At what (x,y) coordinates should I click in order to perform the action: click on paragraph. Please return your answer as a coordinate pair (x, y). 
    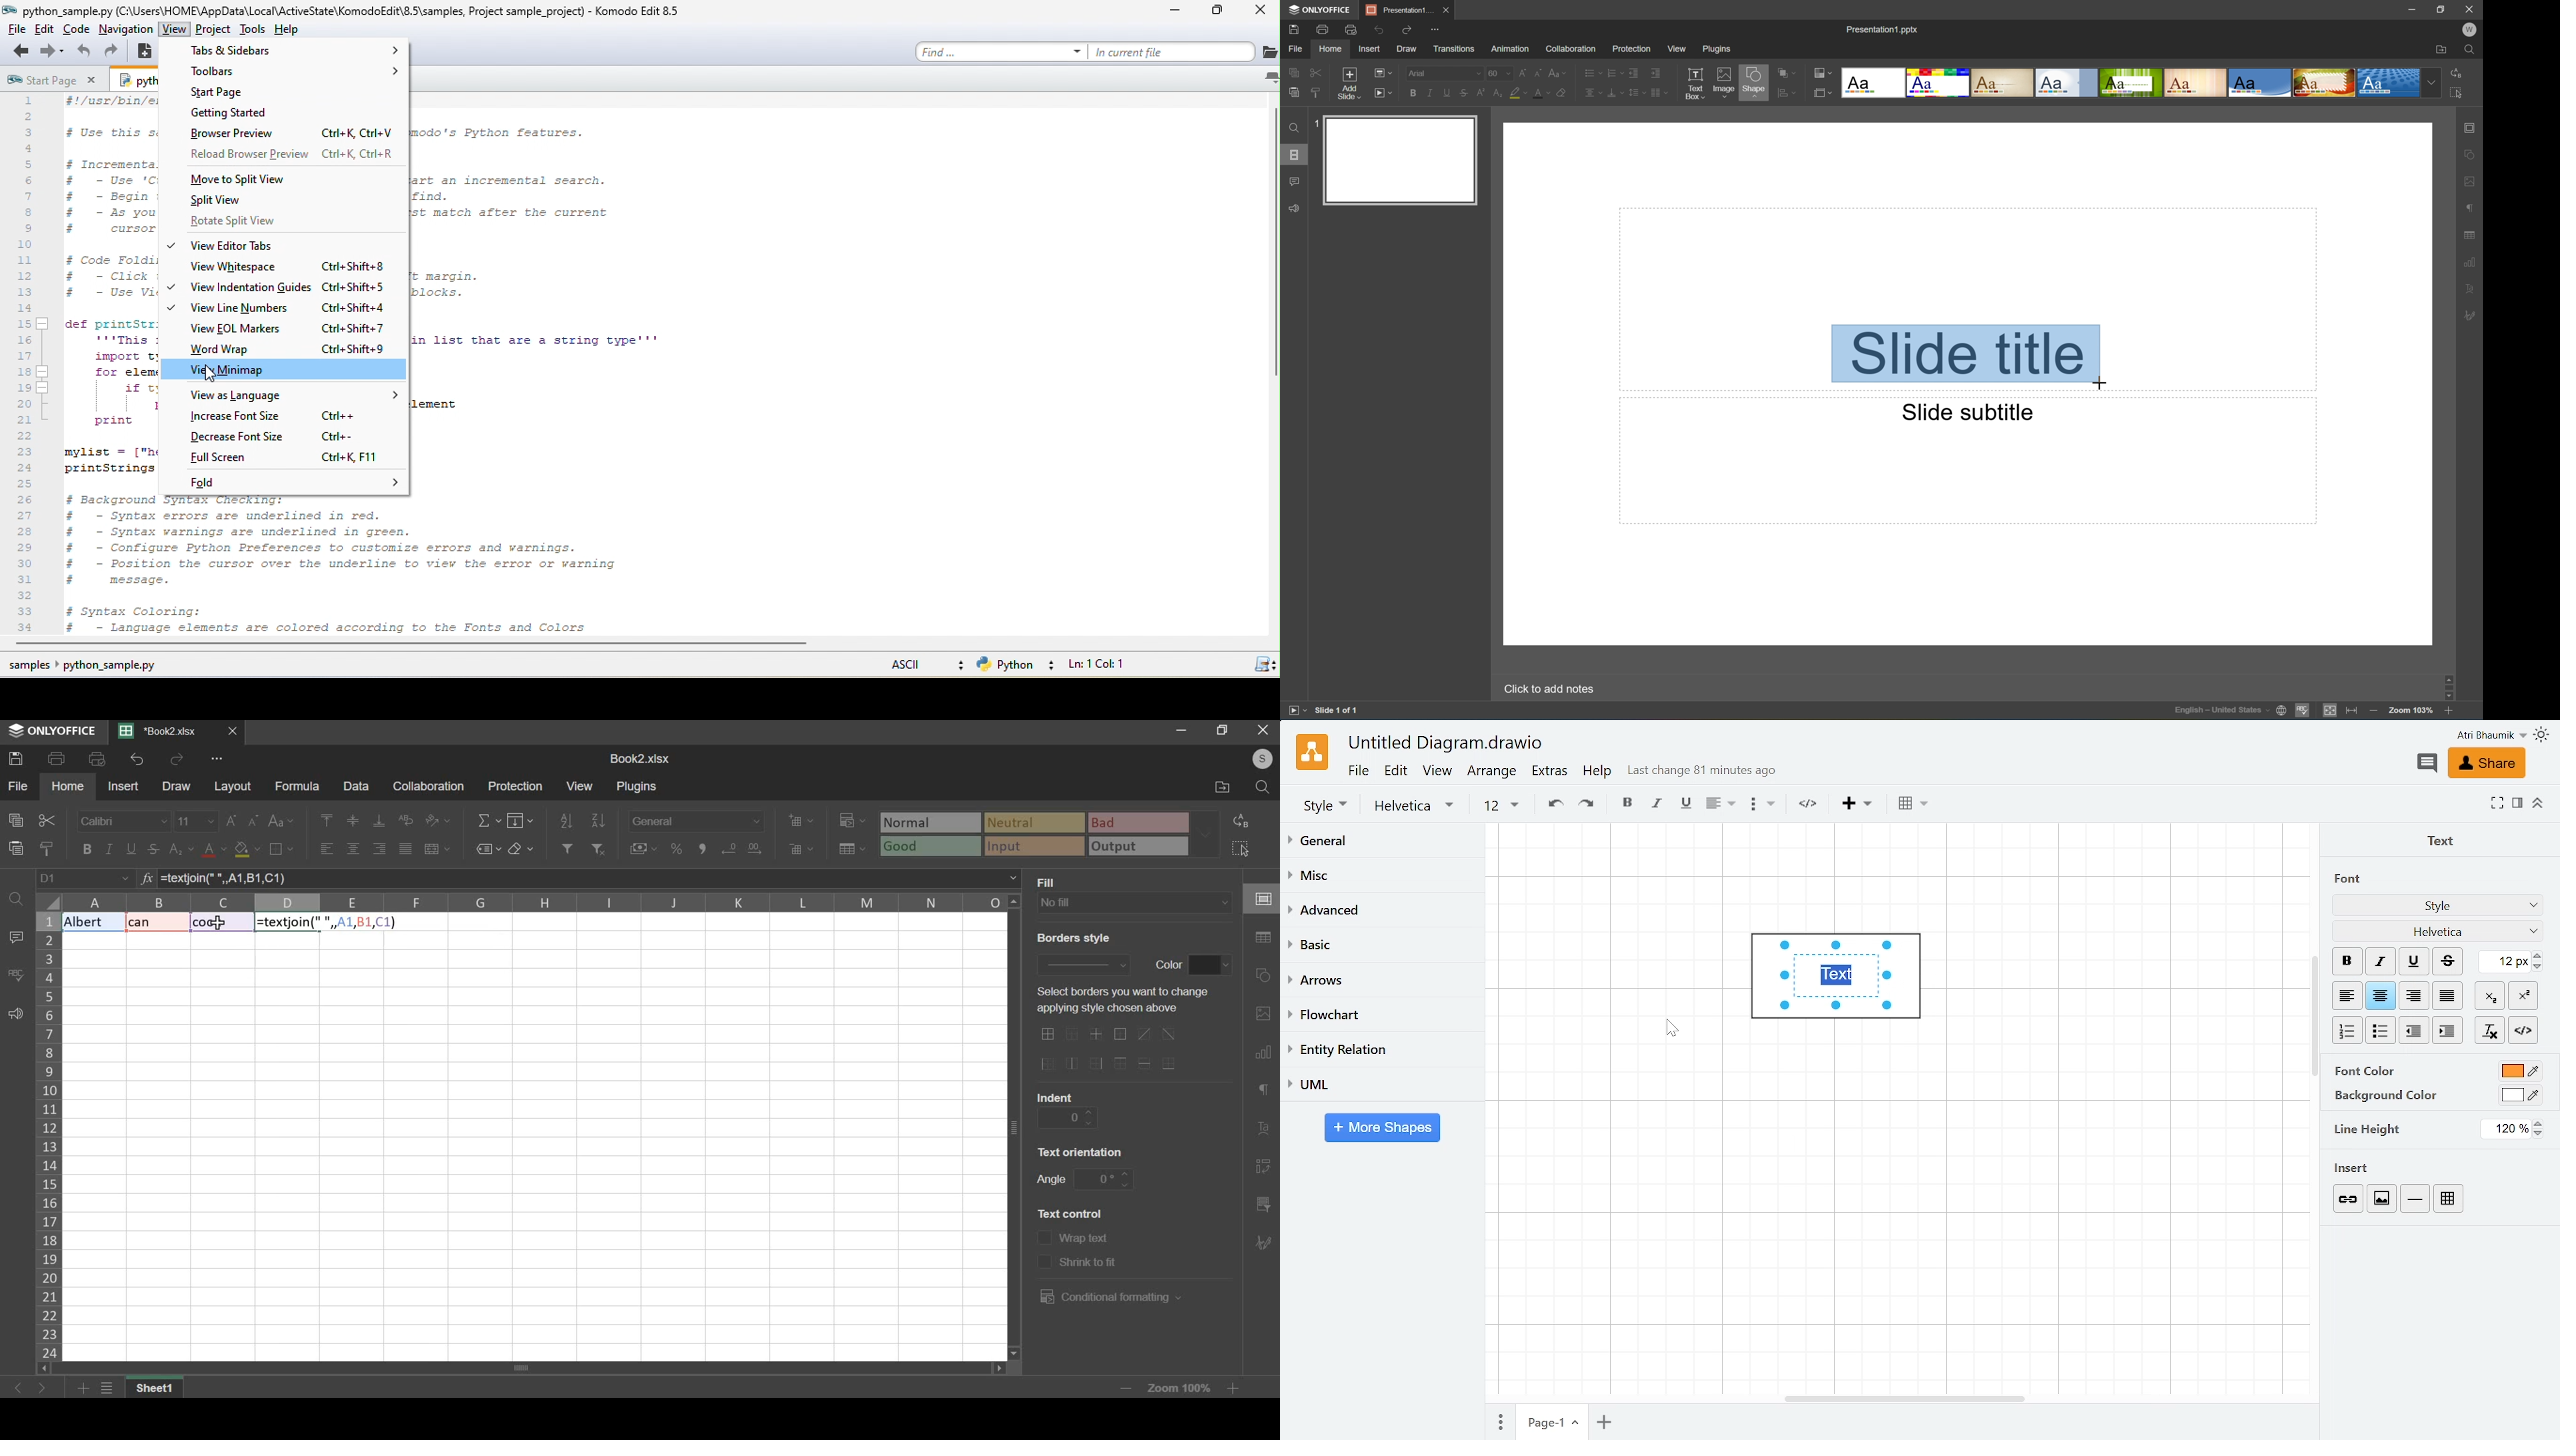
    Looking at the image, I should click on (1262, 1092).